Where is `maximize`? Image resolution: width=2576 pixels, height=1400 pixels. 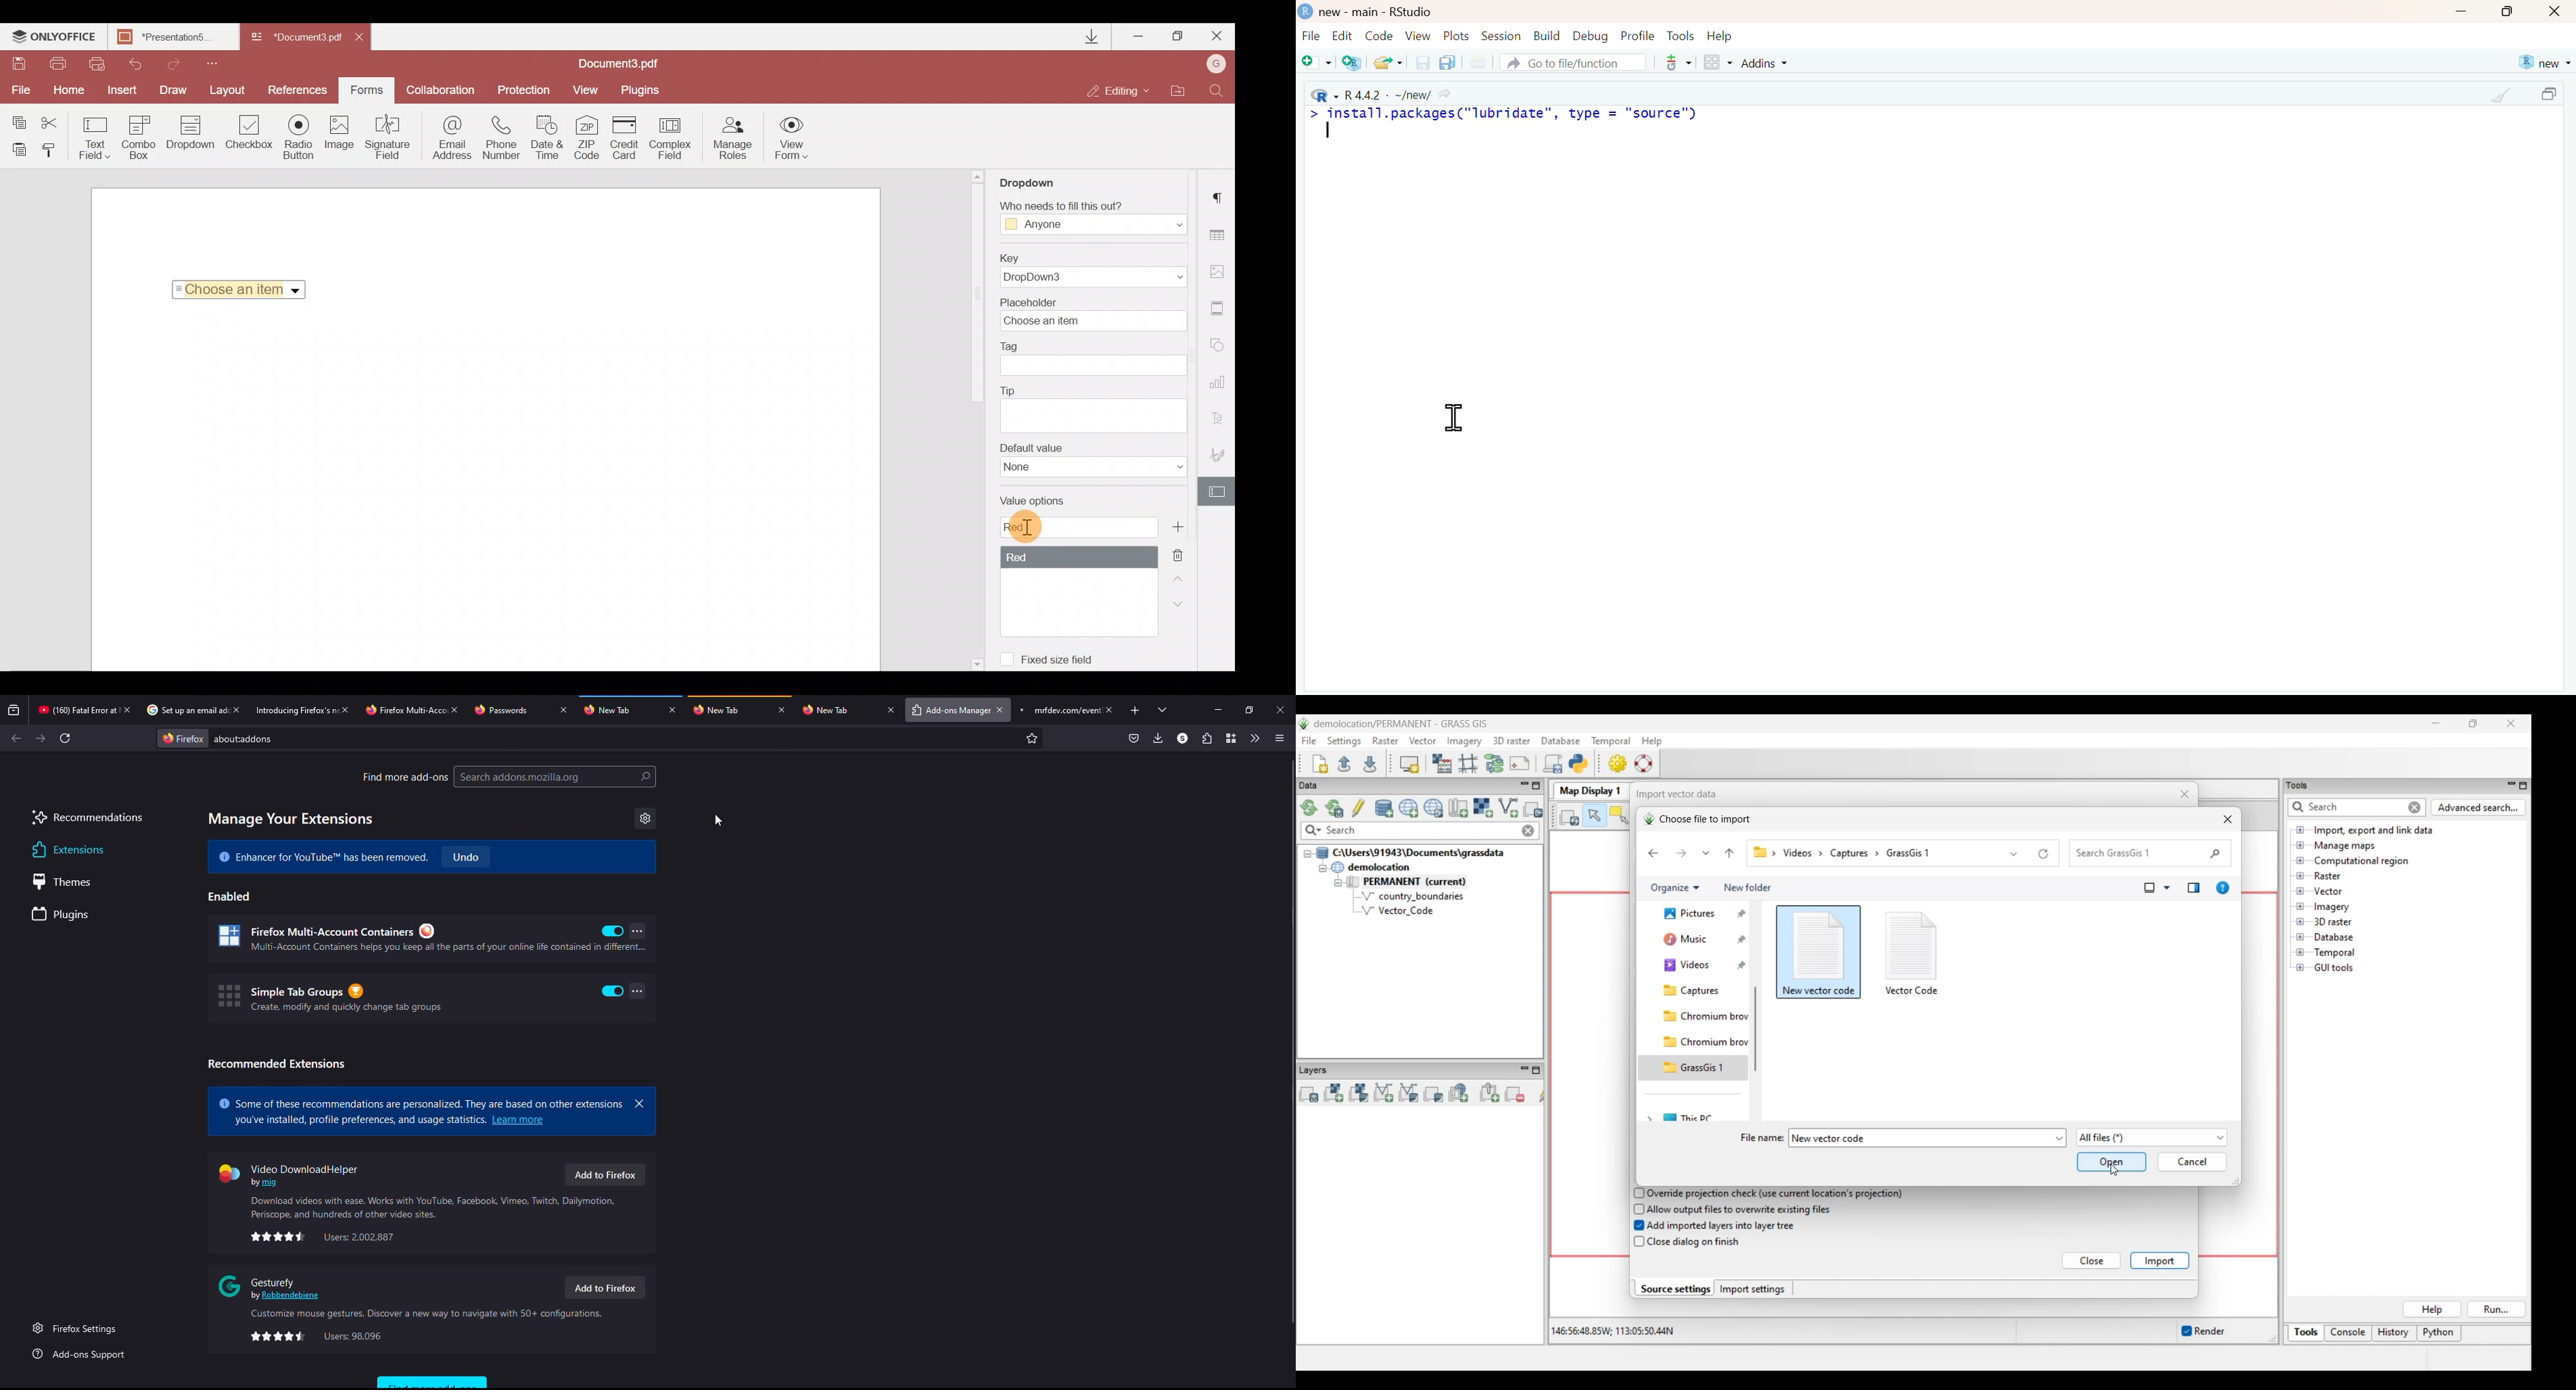
maximize is located at coordinates (2553, 96).